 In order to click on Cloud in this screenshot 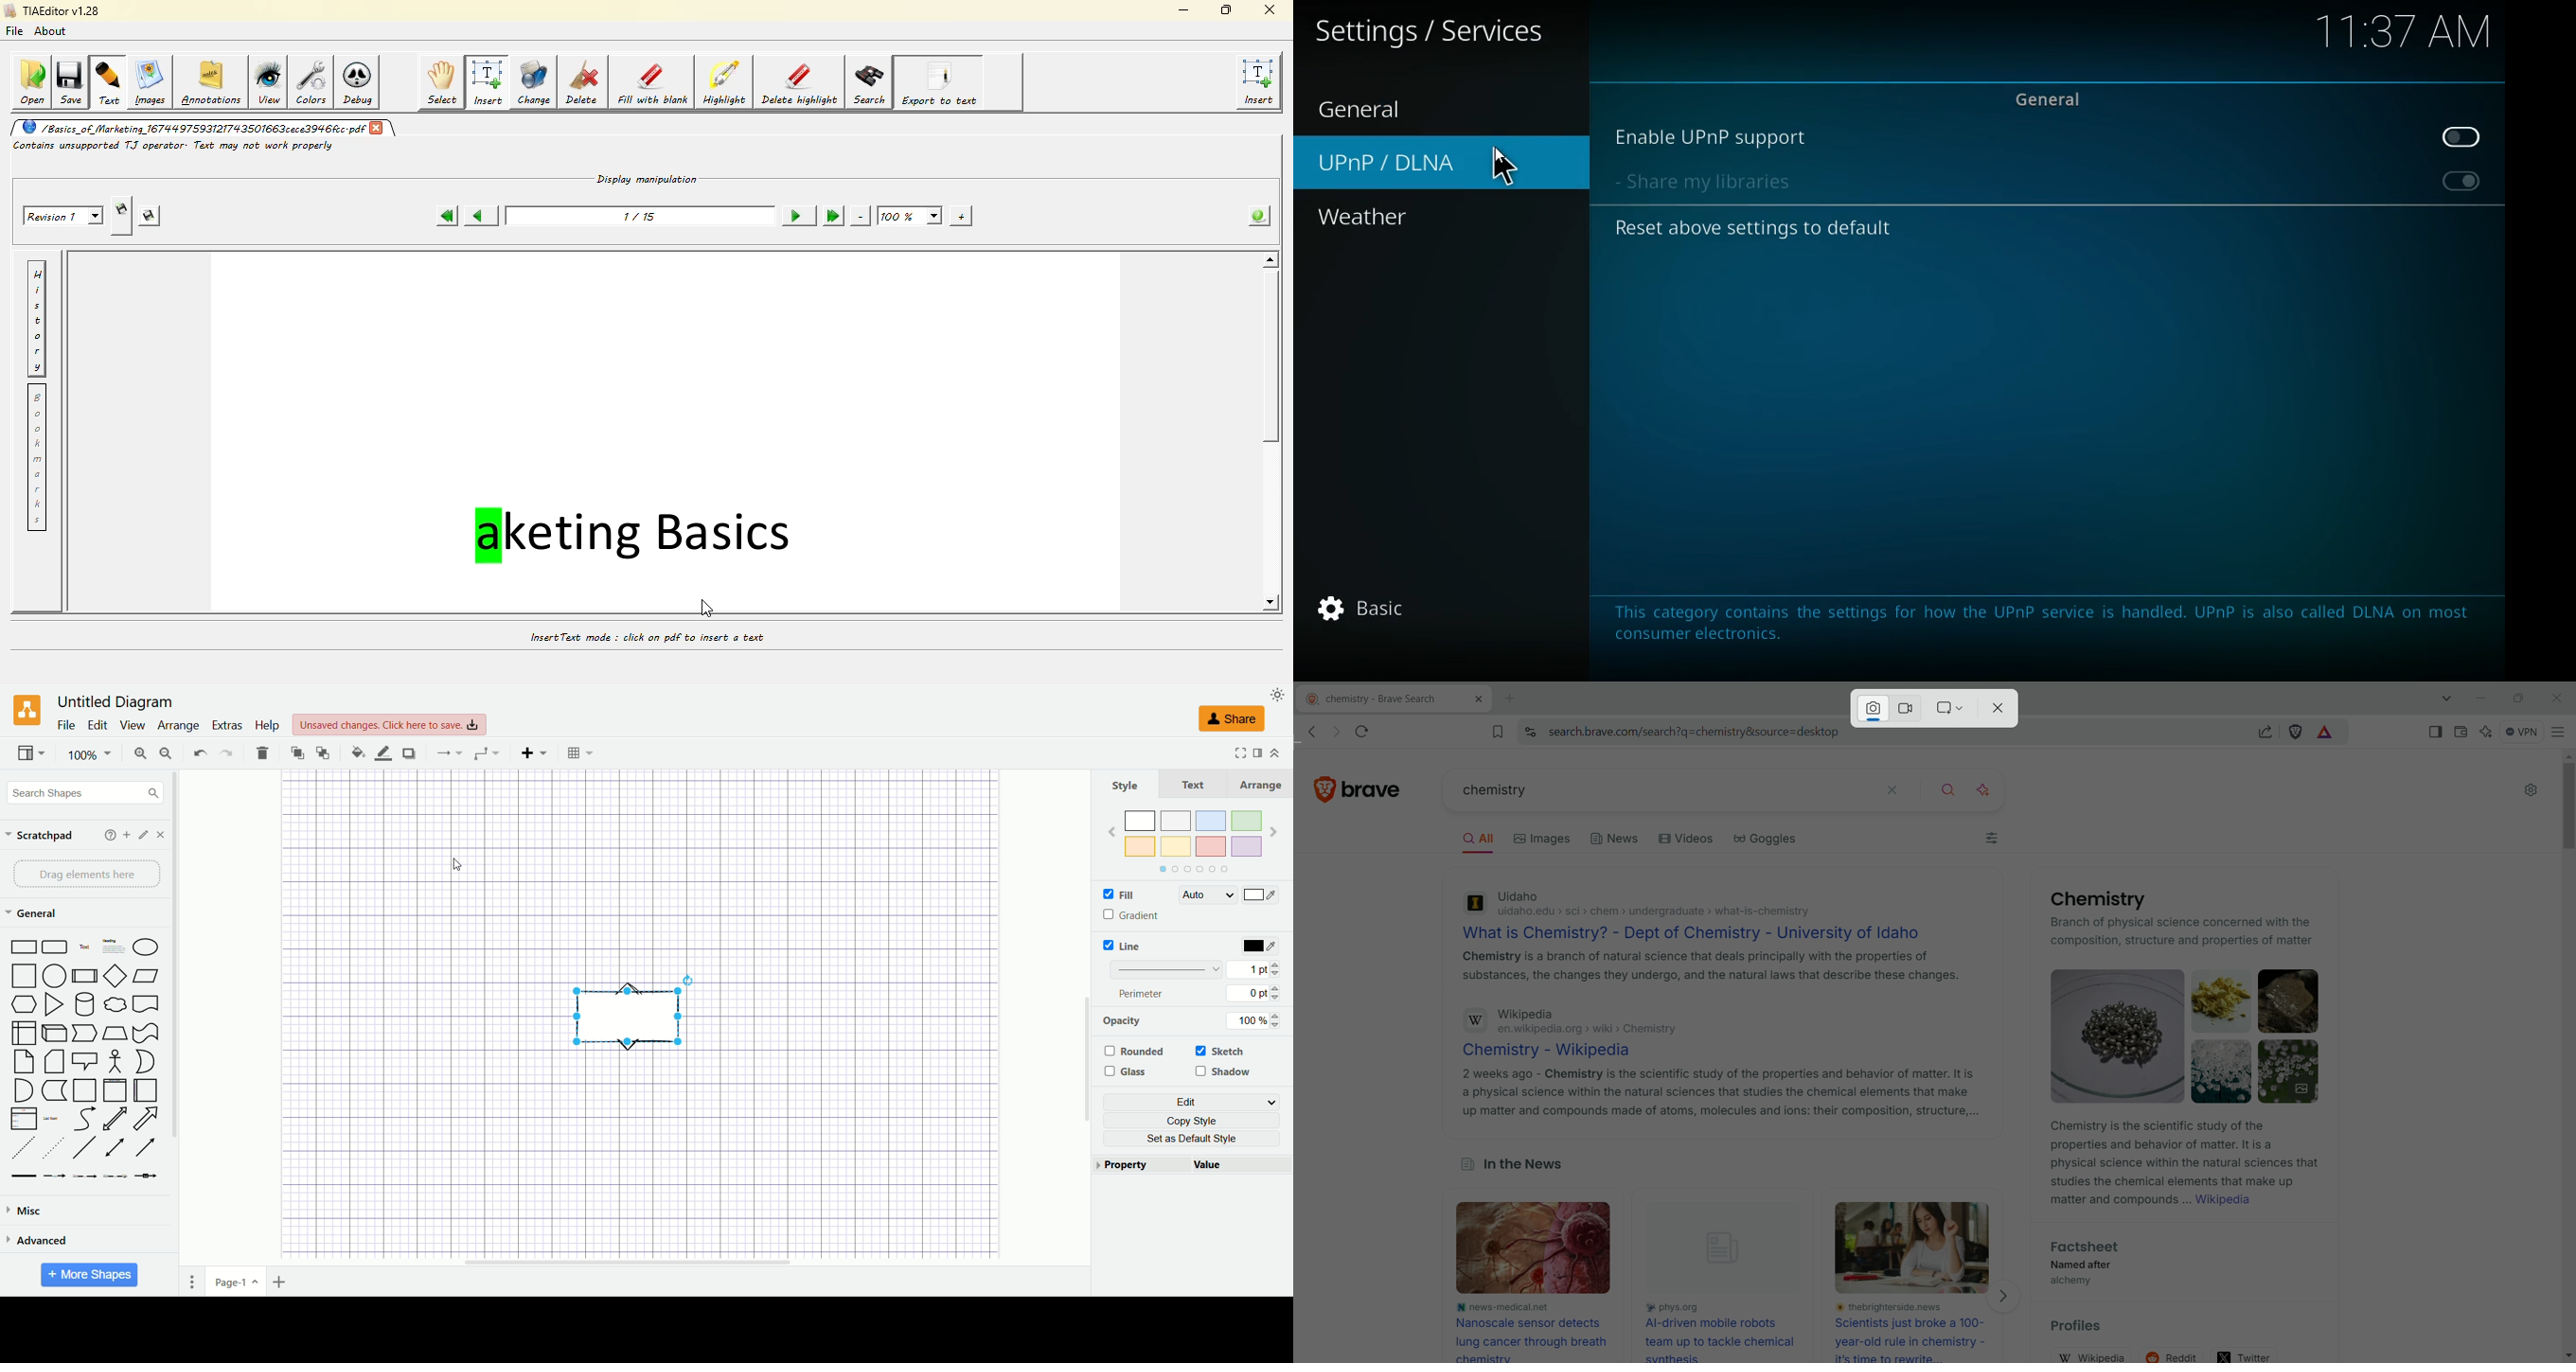, I will do `click(116, 1005)`.